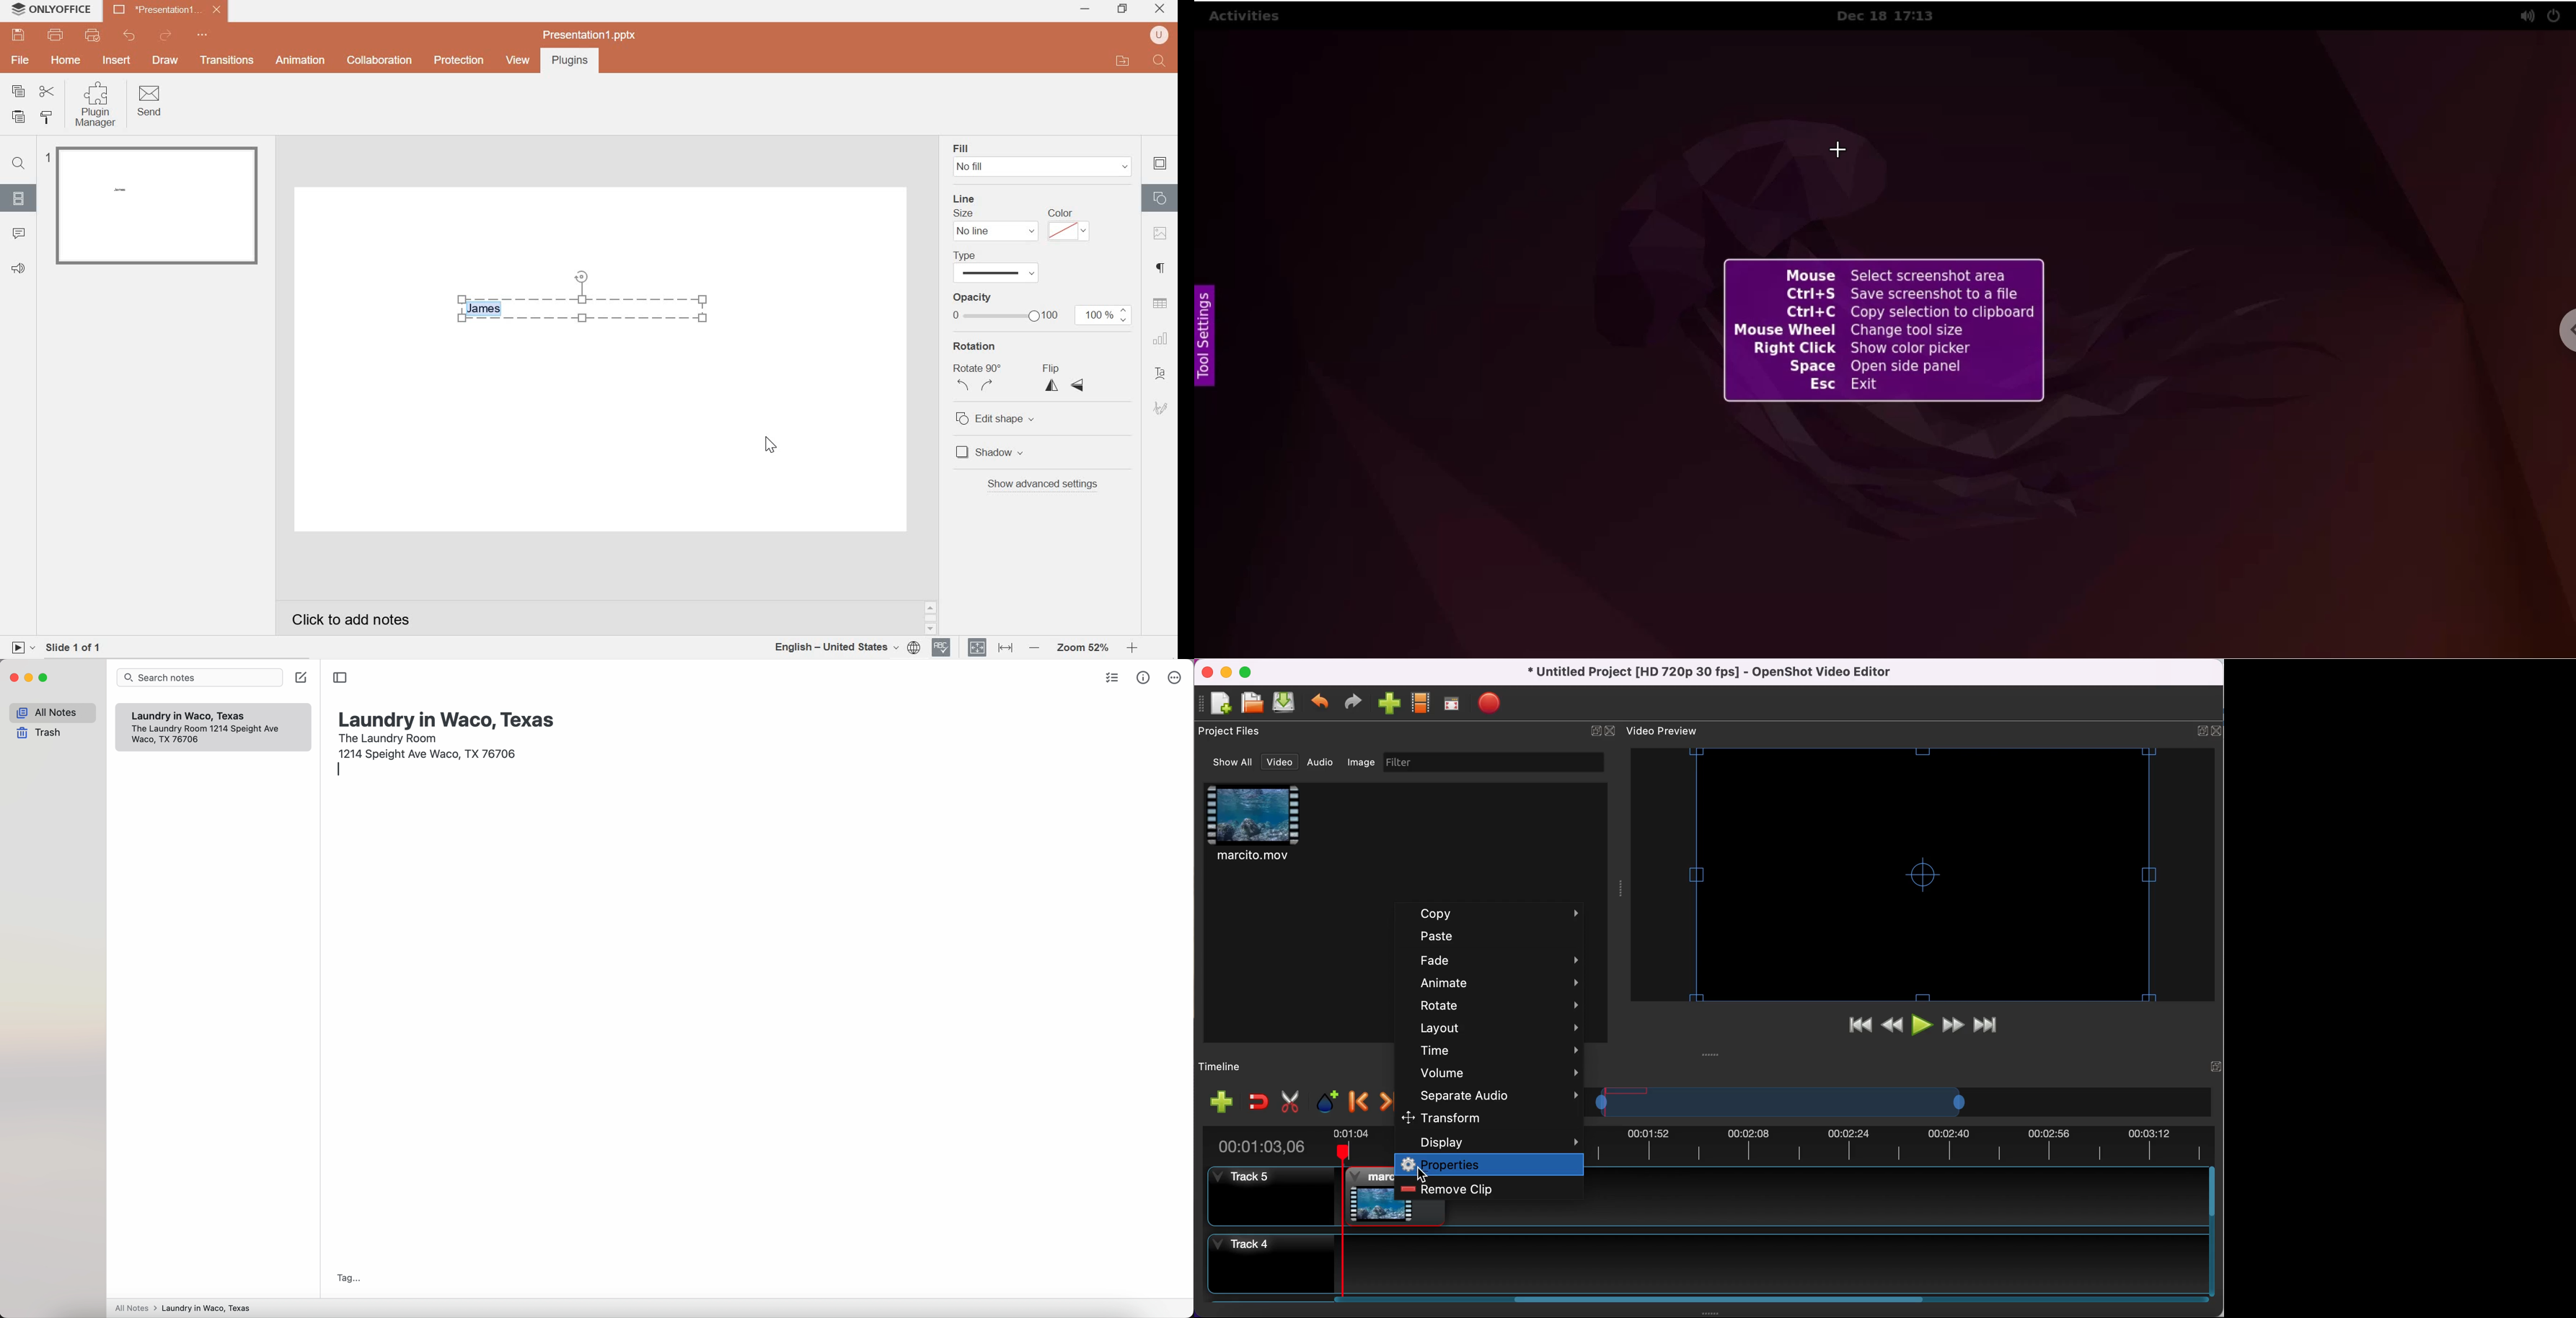 The width and height of the screenshot is (2576, 1344). I want to click on zoom in, so click(1132, 648).